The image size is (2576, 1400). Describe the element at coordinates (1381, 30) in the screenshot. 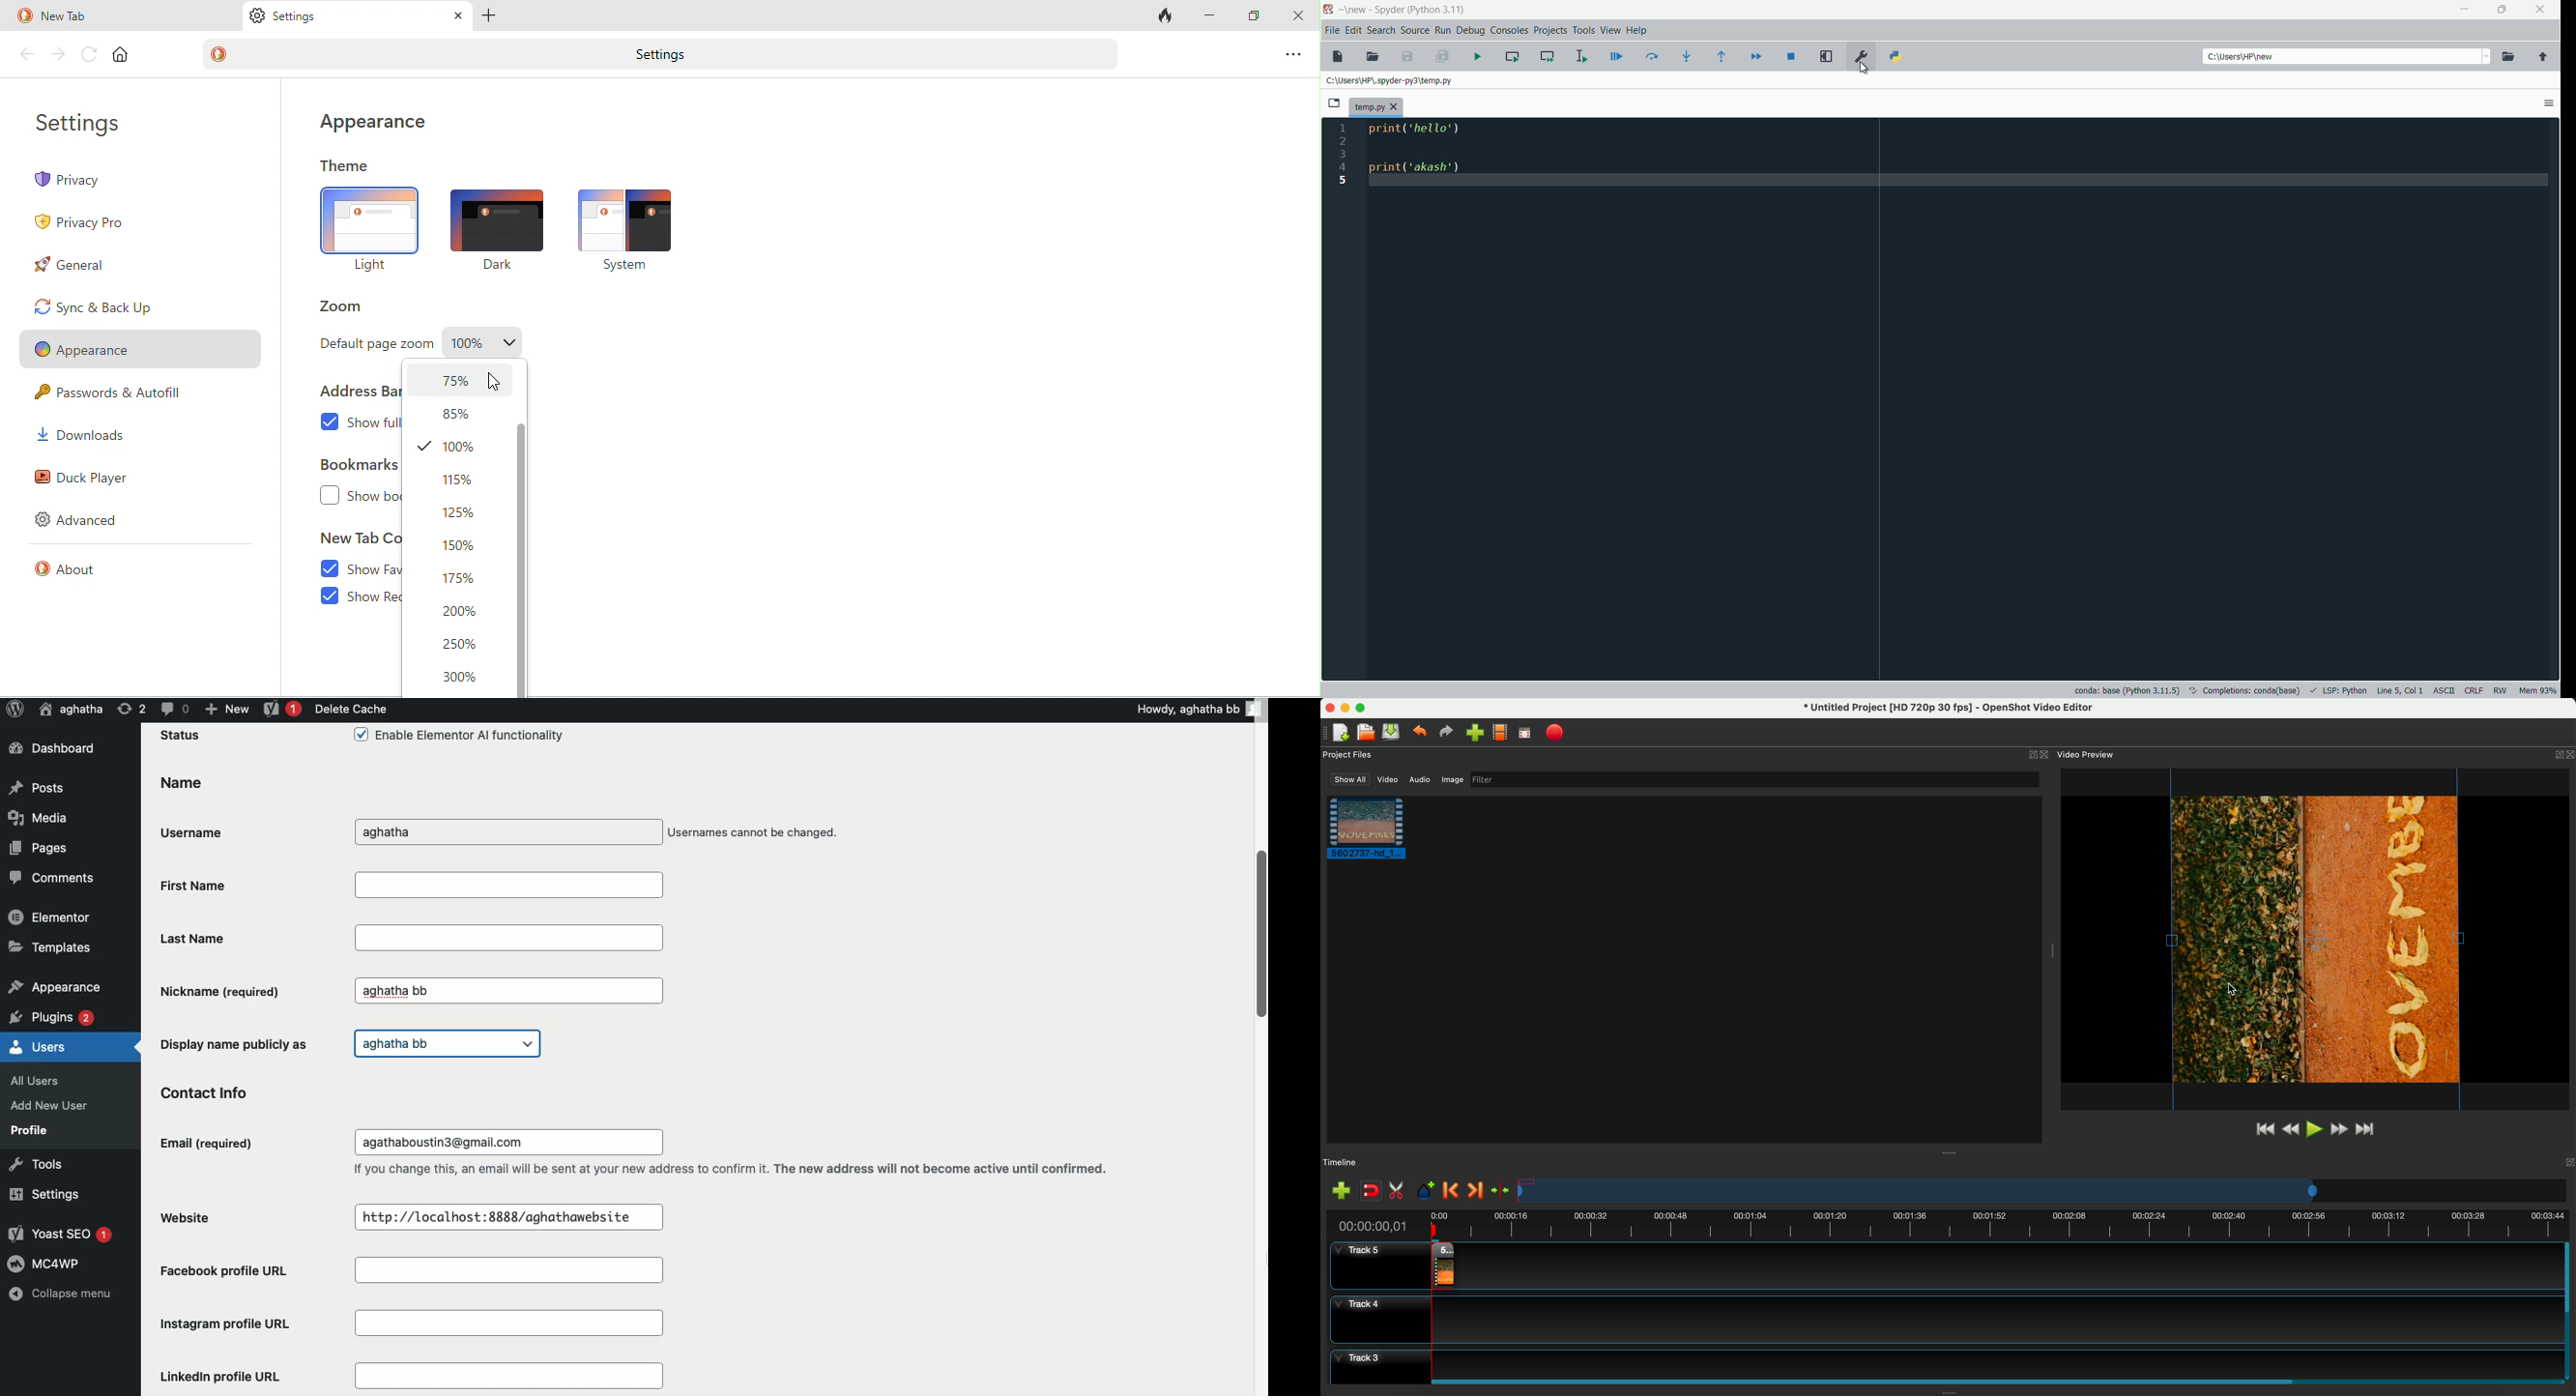

I see `search menu` at that location.